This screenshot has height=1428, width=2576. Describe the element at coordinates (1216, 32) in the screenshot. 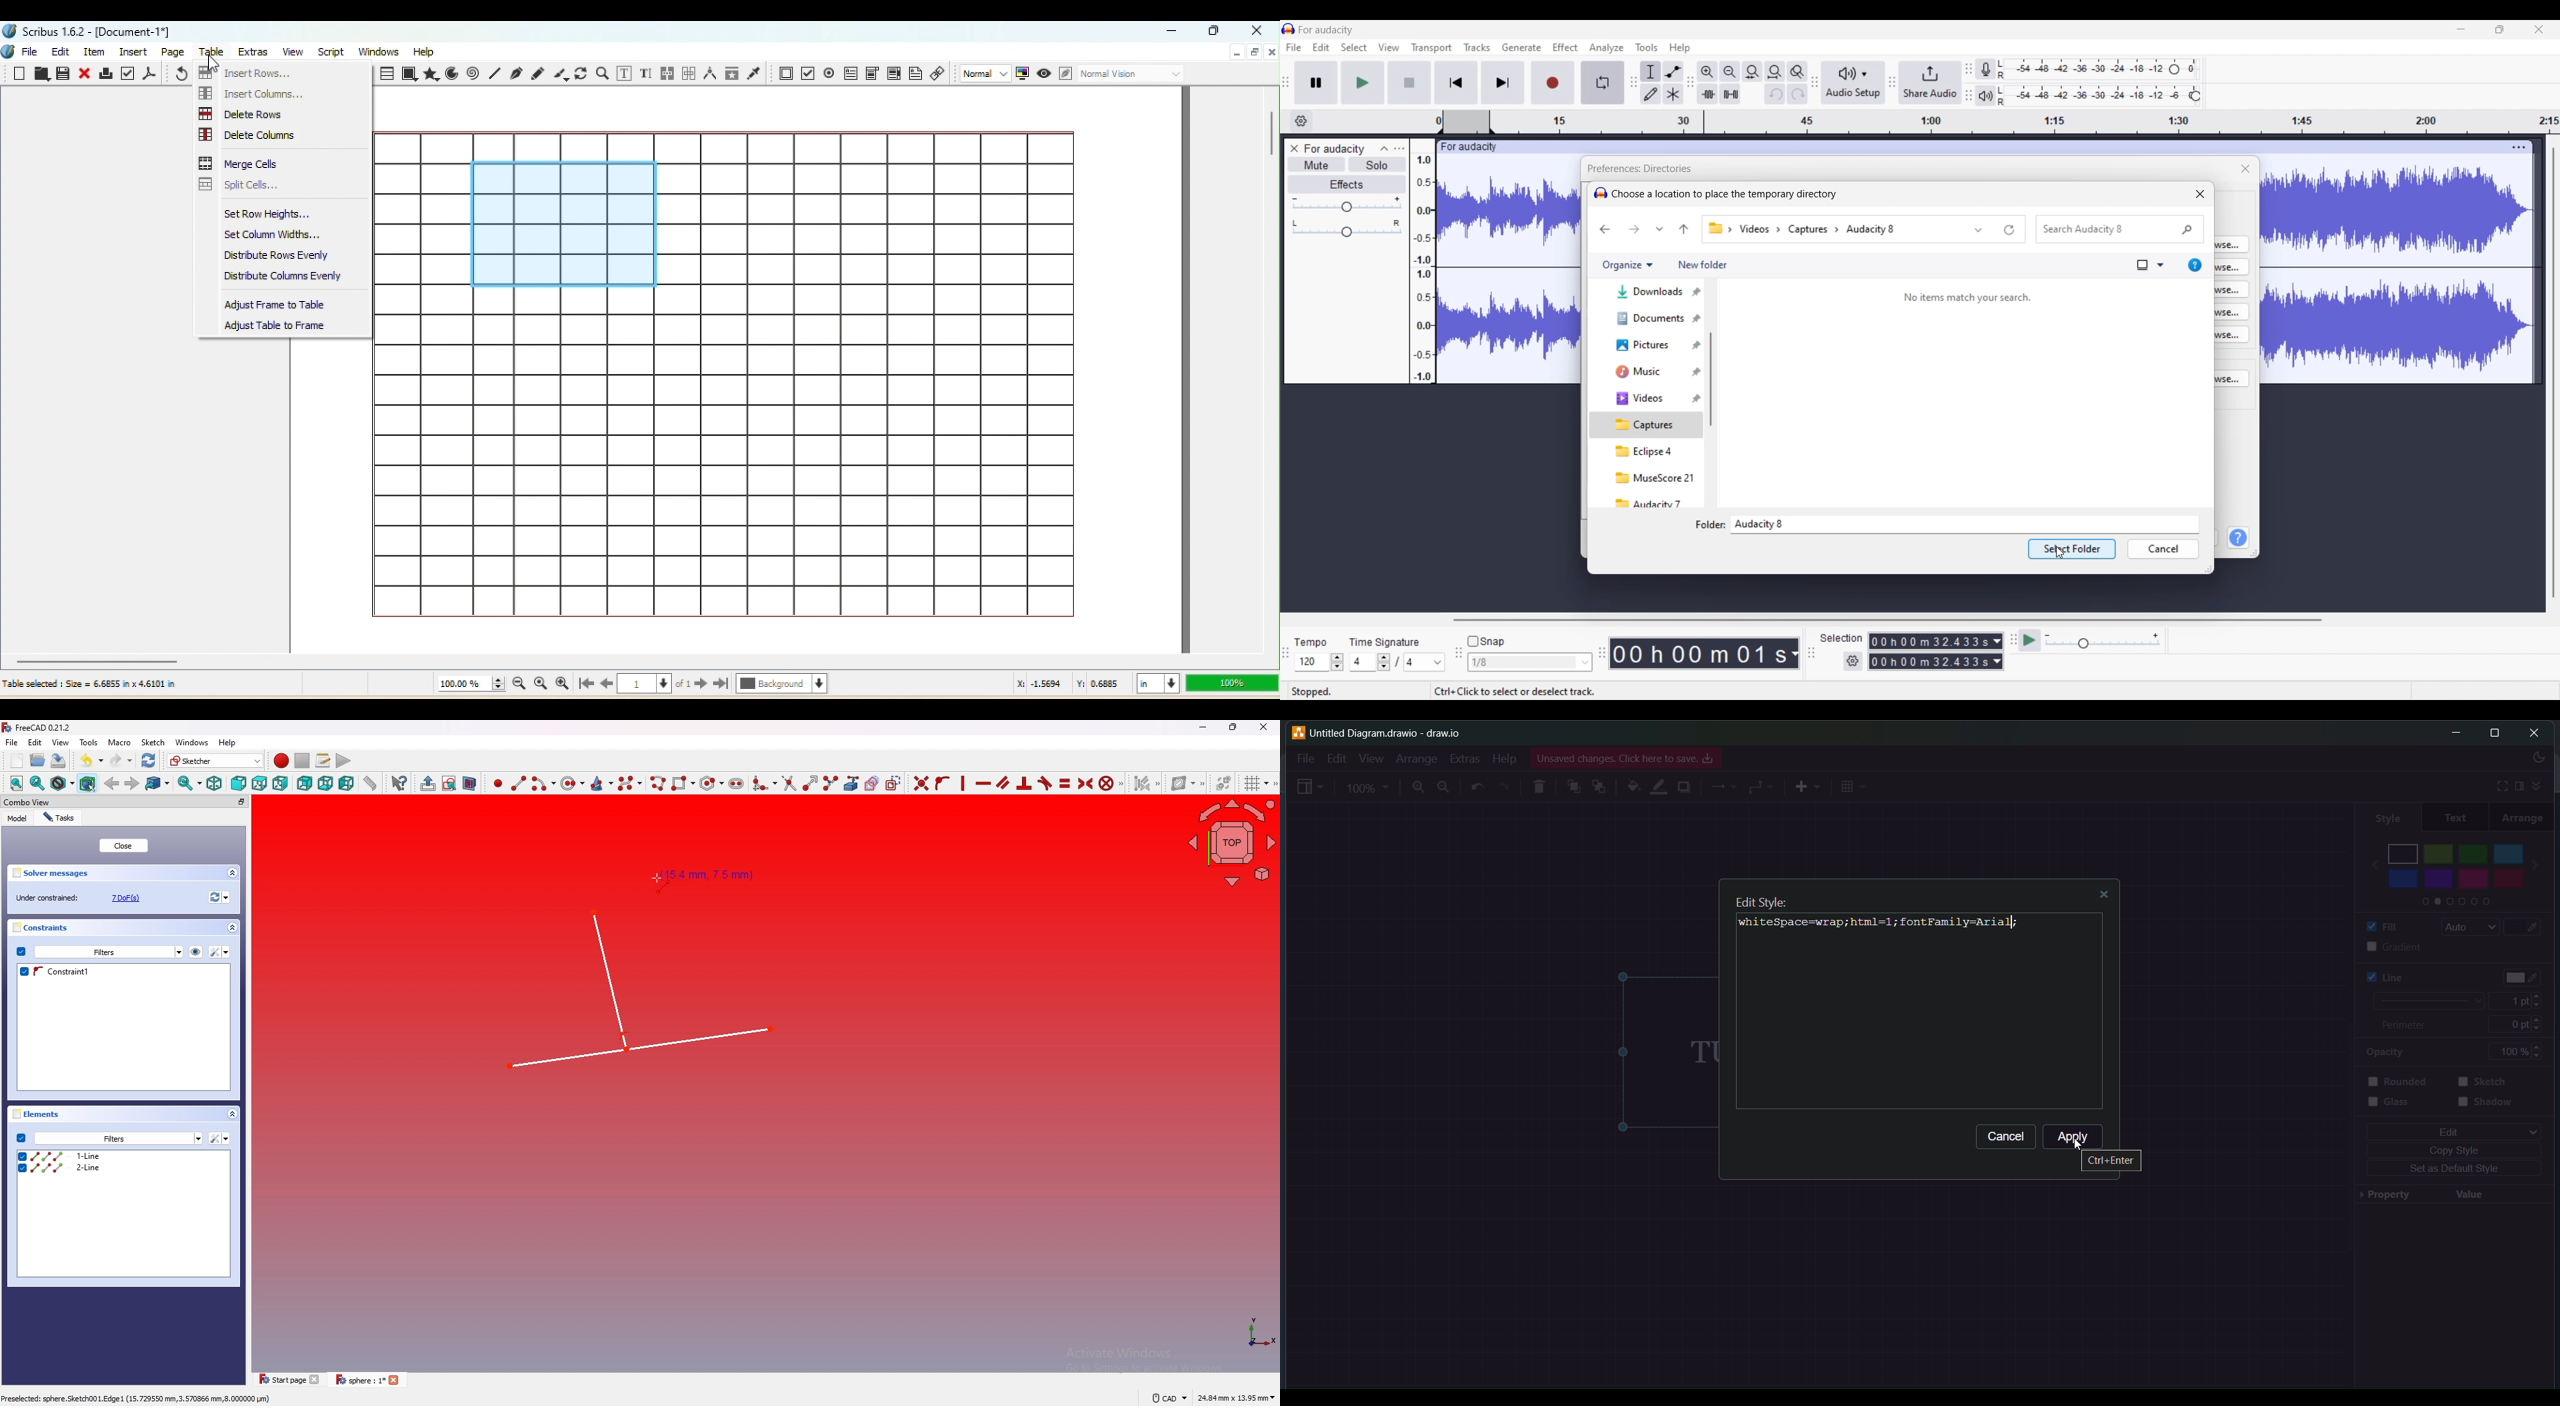

I see `Maximize` at that location.